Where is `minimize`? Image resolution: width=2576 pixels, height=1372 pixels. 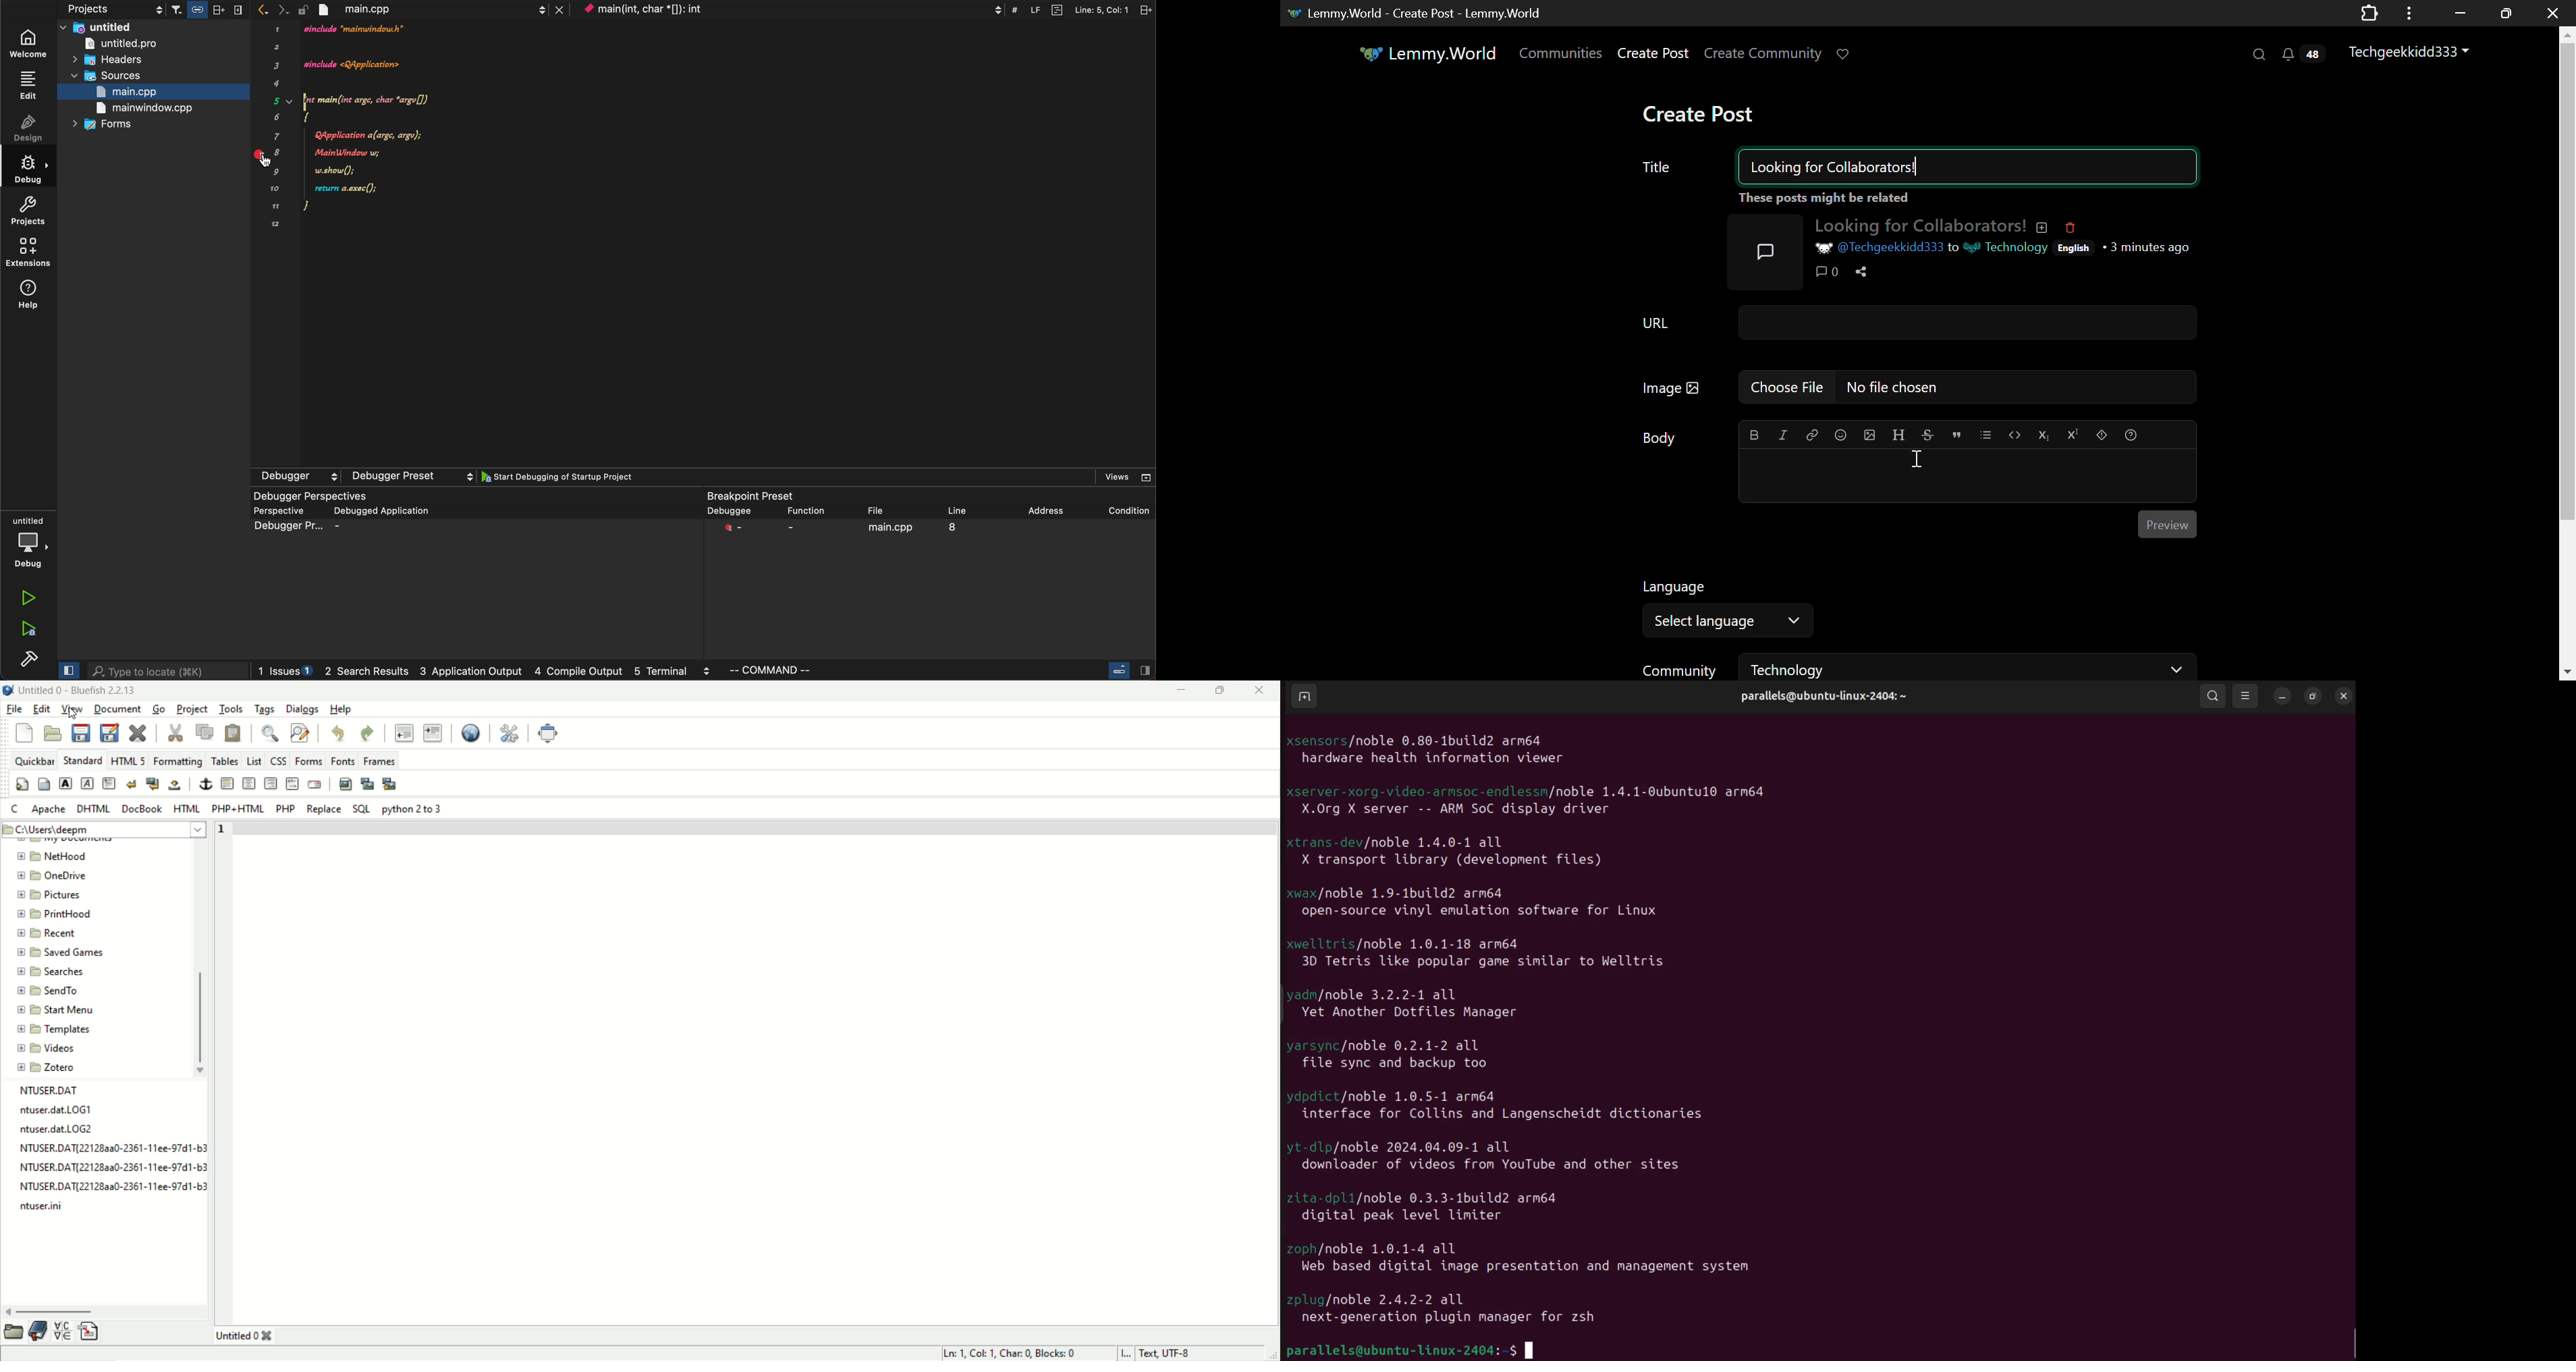
minimize is located at coordinates (2280, 695).